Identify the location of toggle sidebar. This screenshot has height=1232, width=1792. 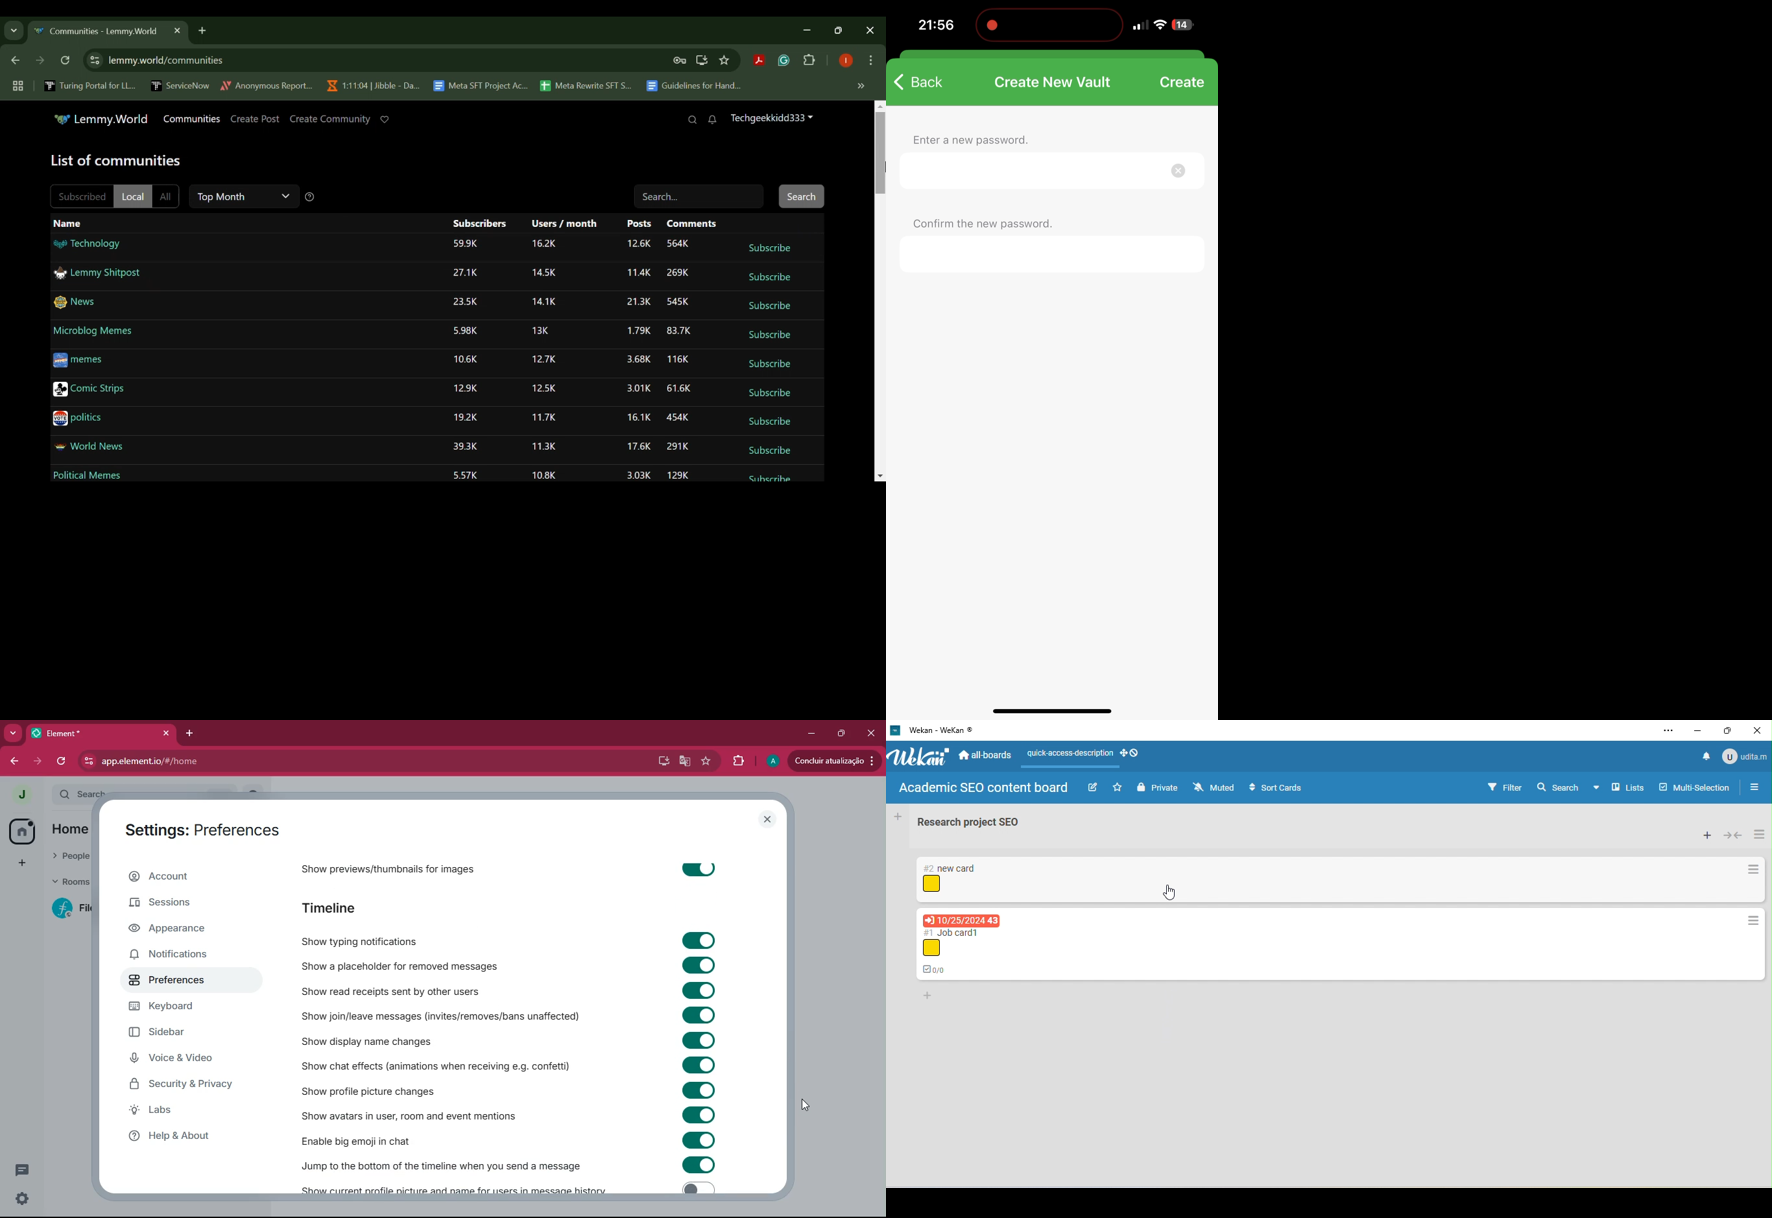
(1758, 787).